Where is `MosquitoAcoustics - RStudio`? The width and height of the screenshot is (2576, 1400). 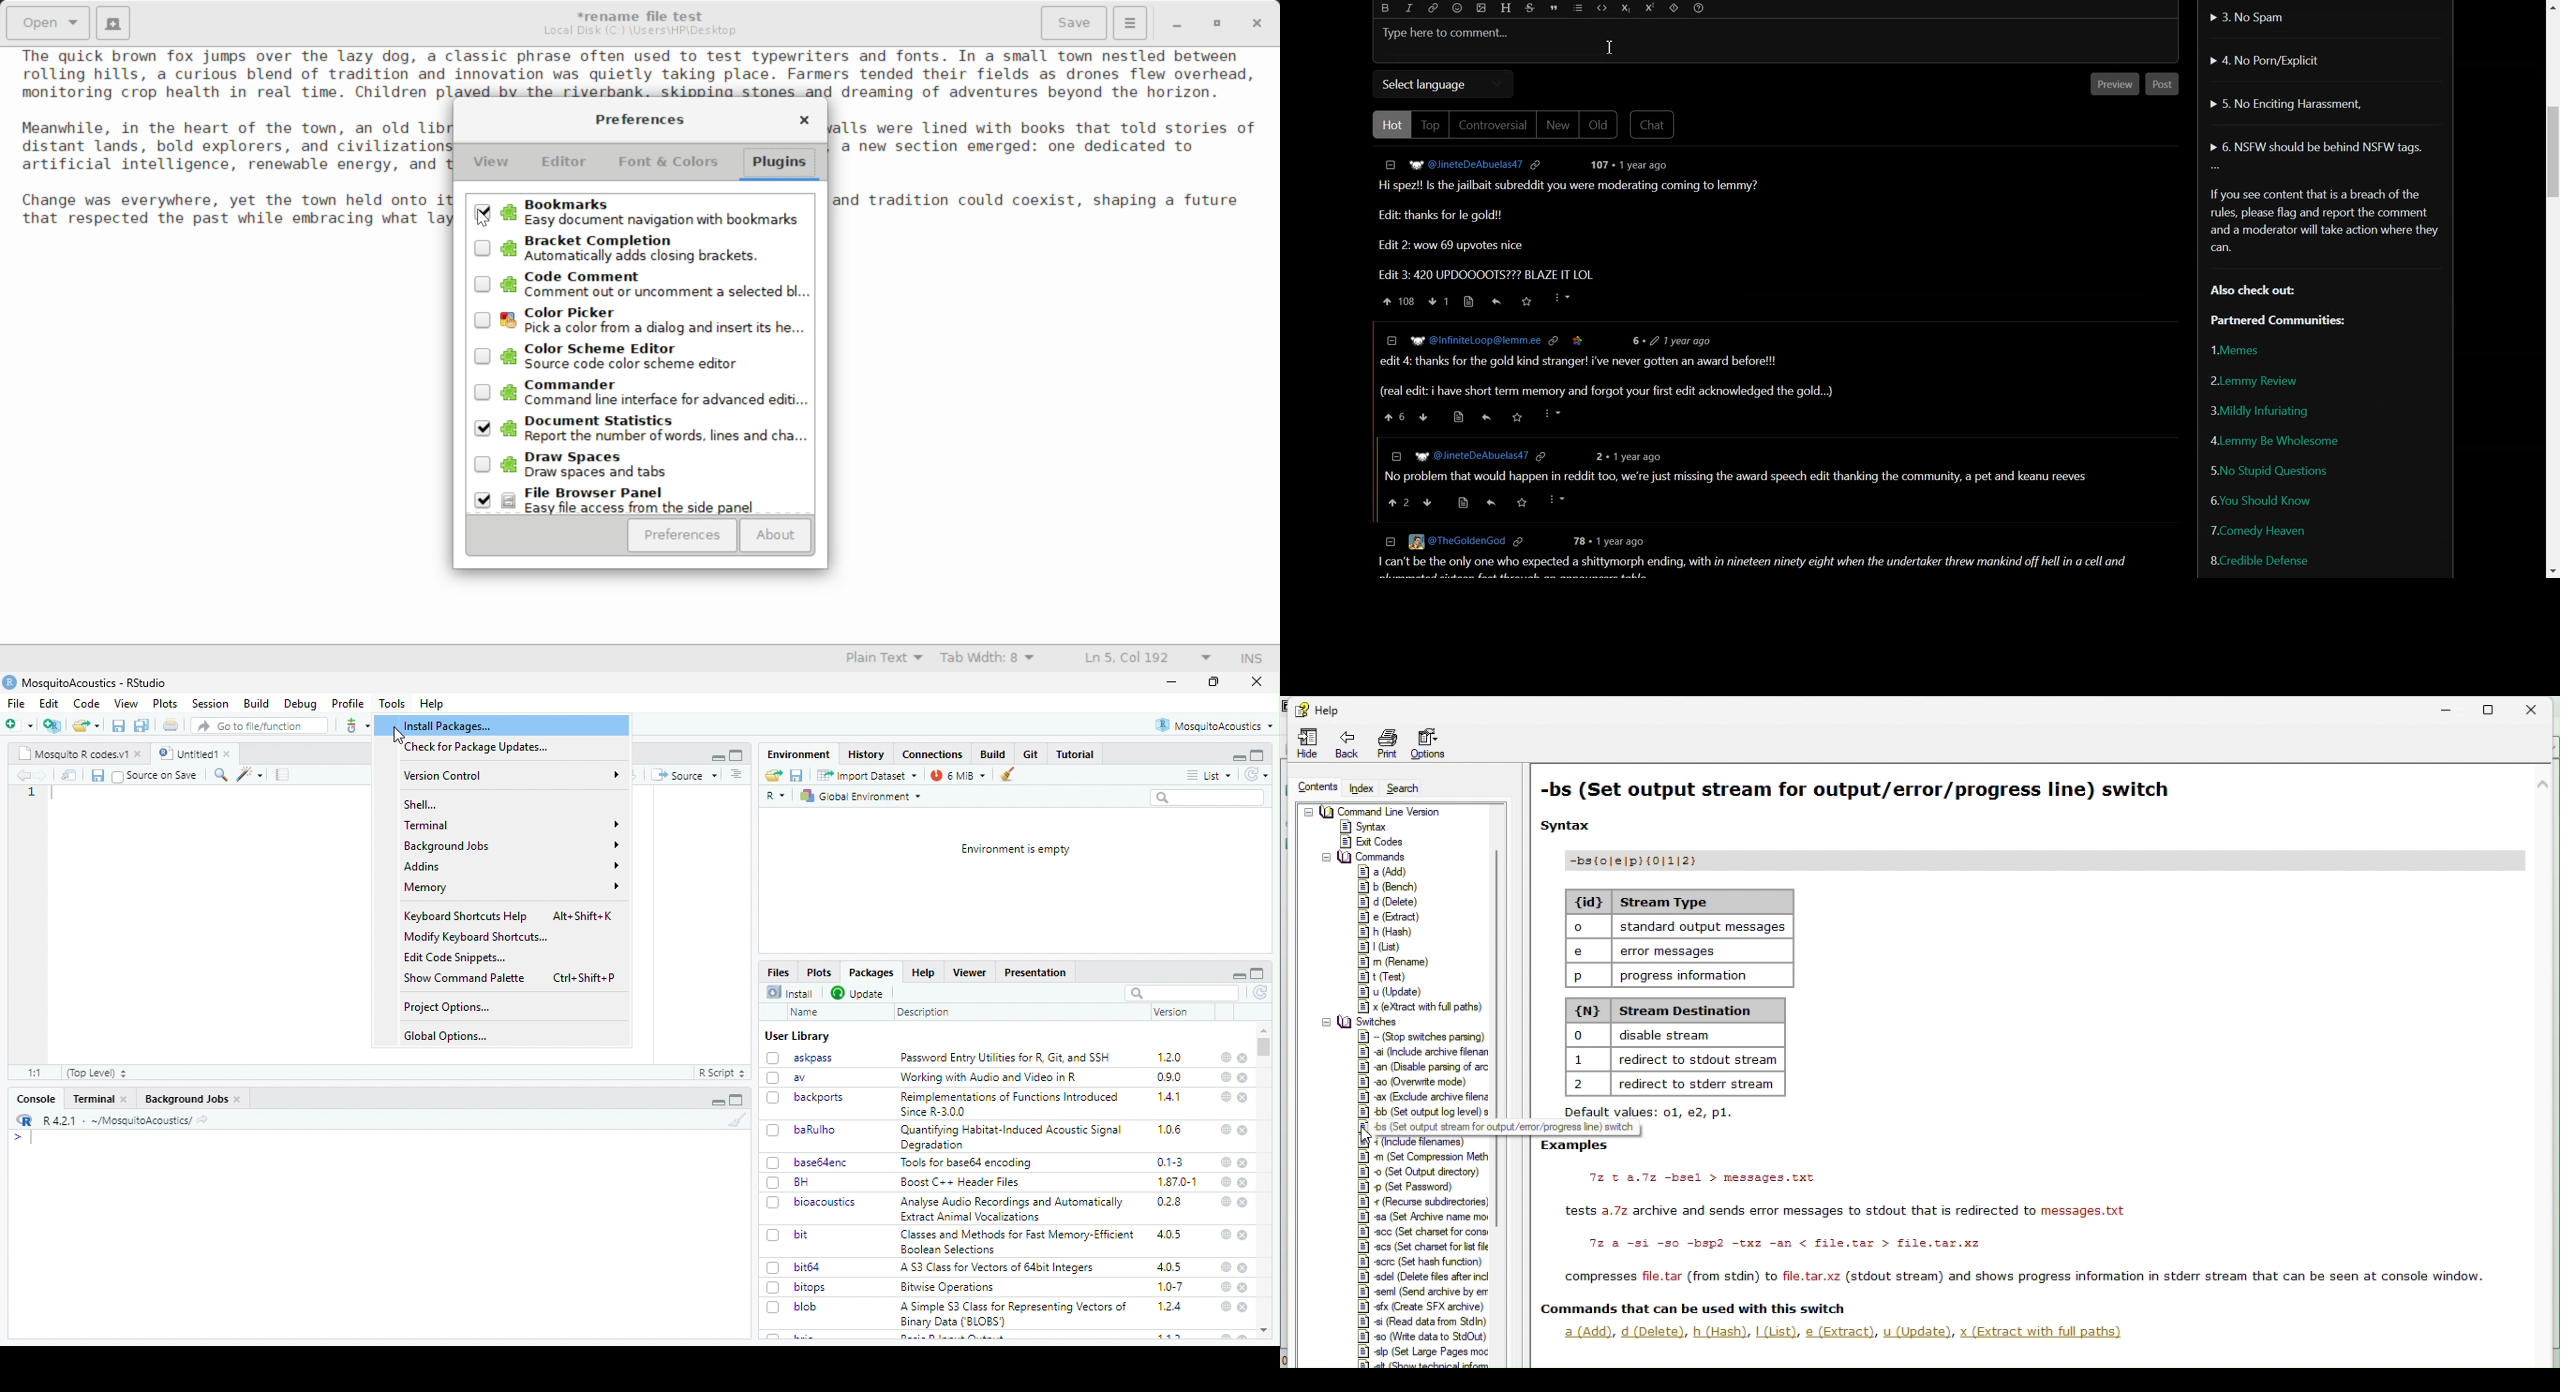
MosquitoAcoustics - RStudio is located at coordinates (95, 683).